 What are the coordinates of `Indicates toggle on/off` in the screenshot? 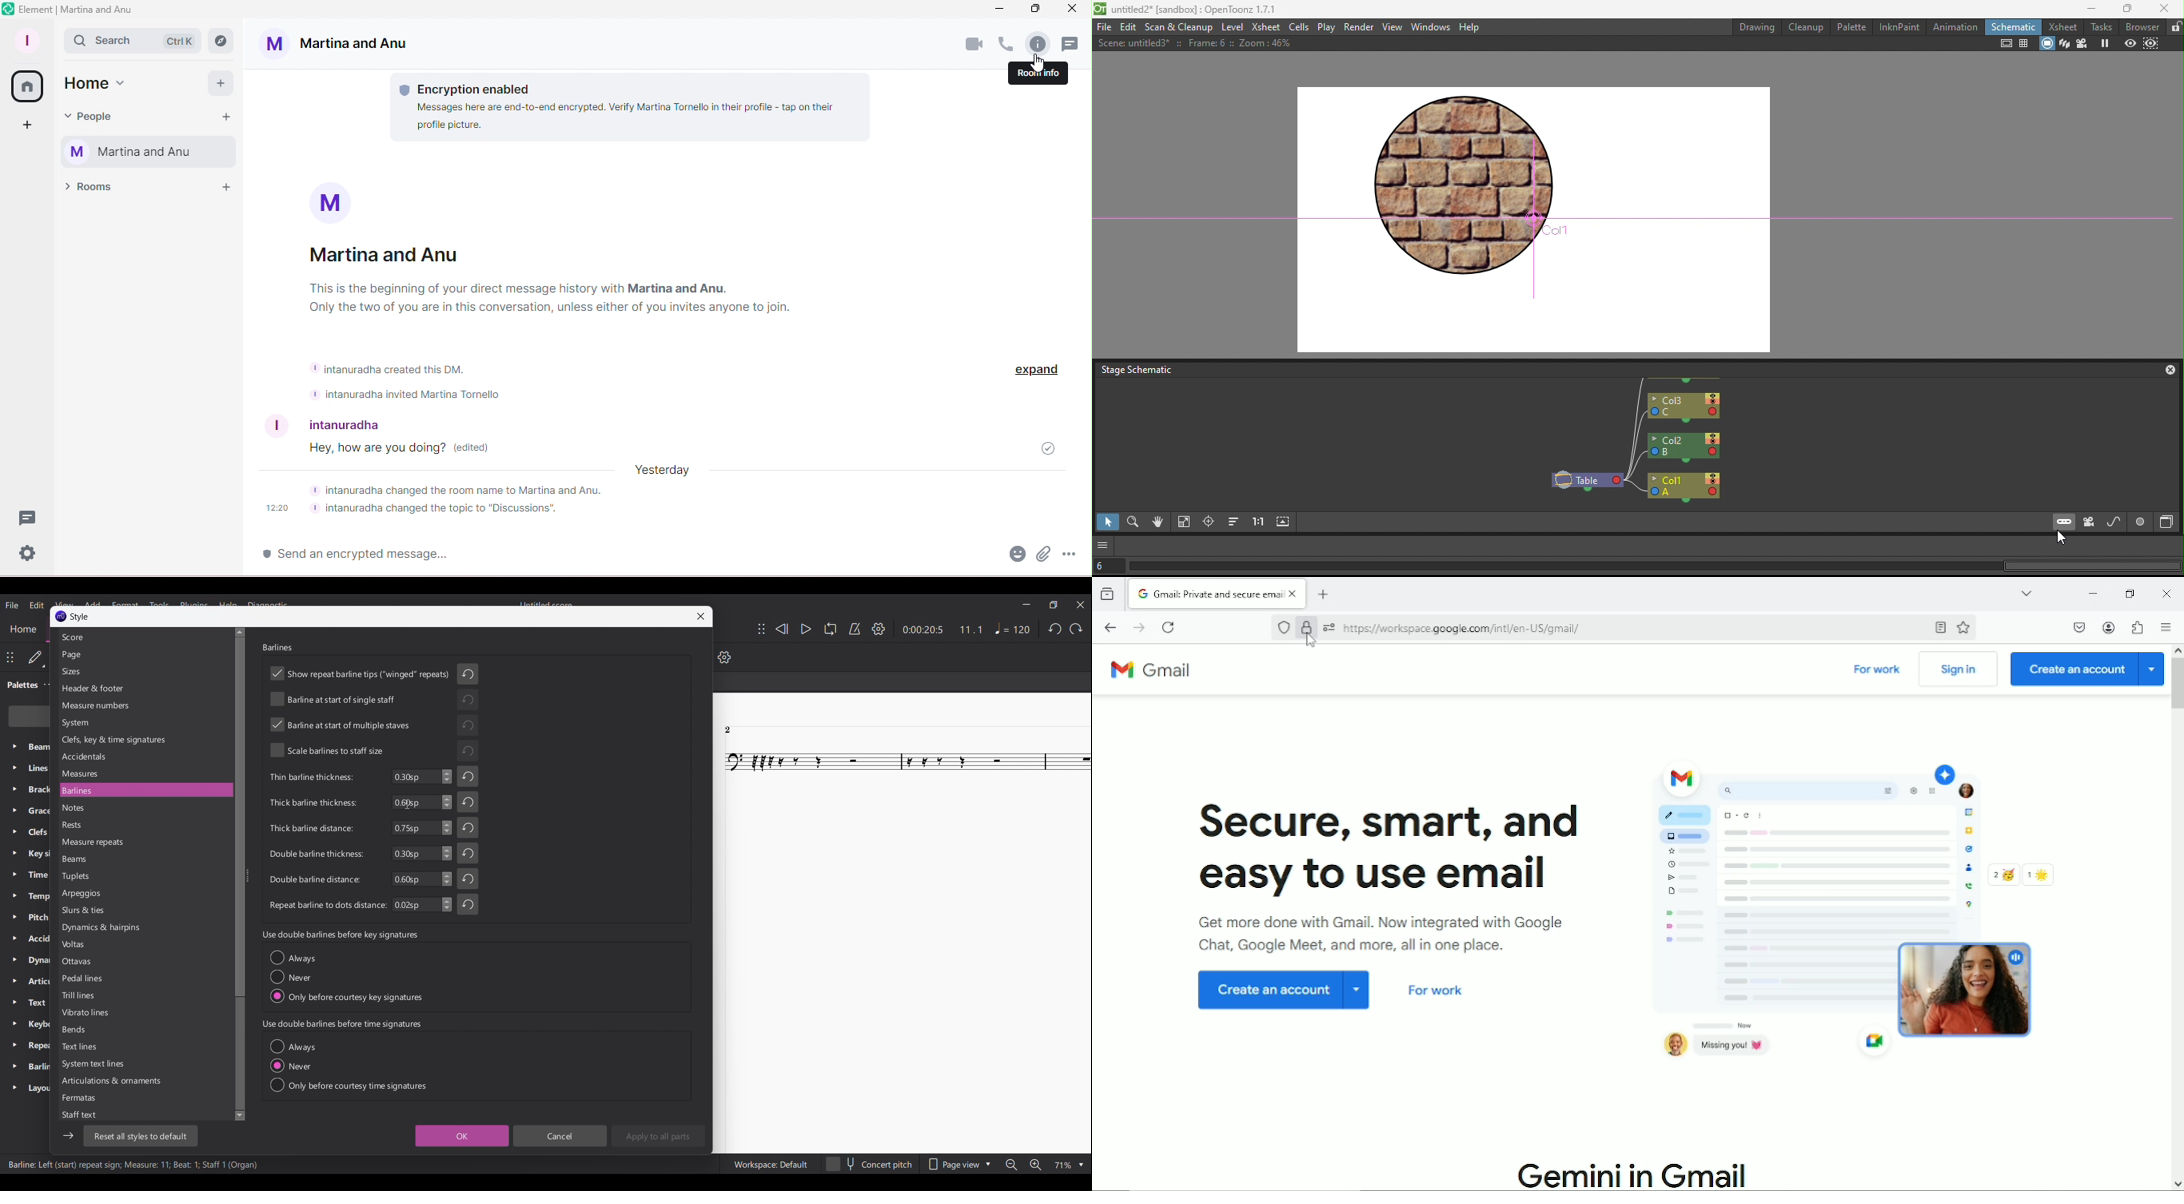 It's located at (361, 713).